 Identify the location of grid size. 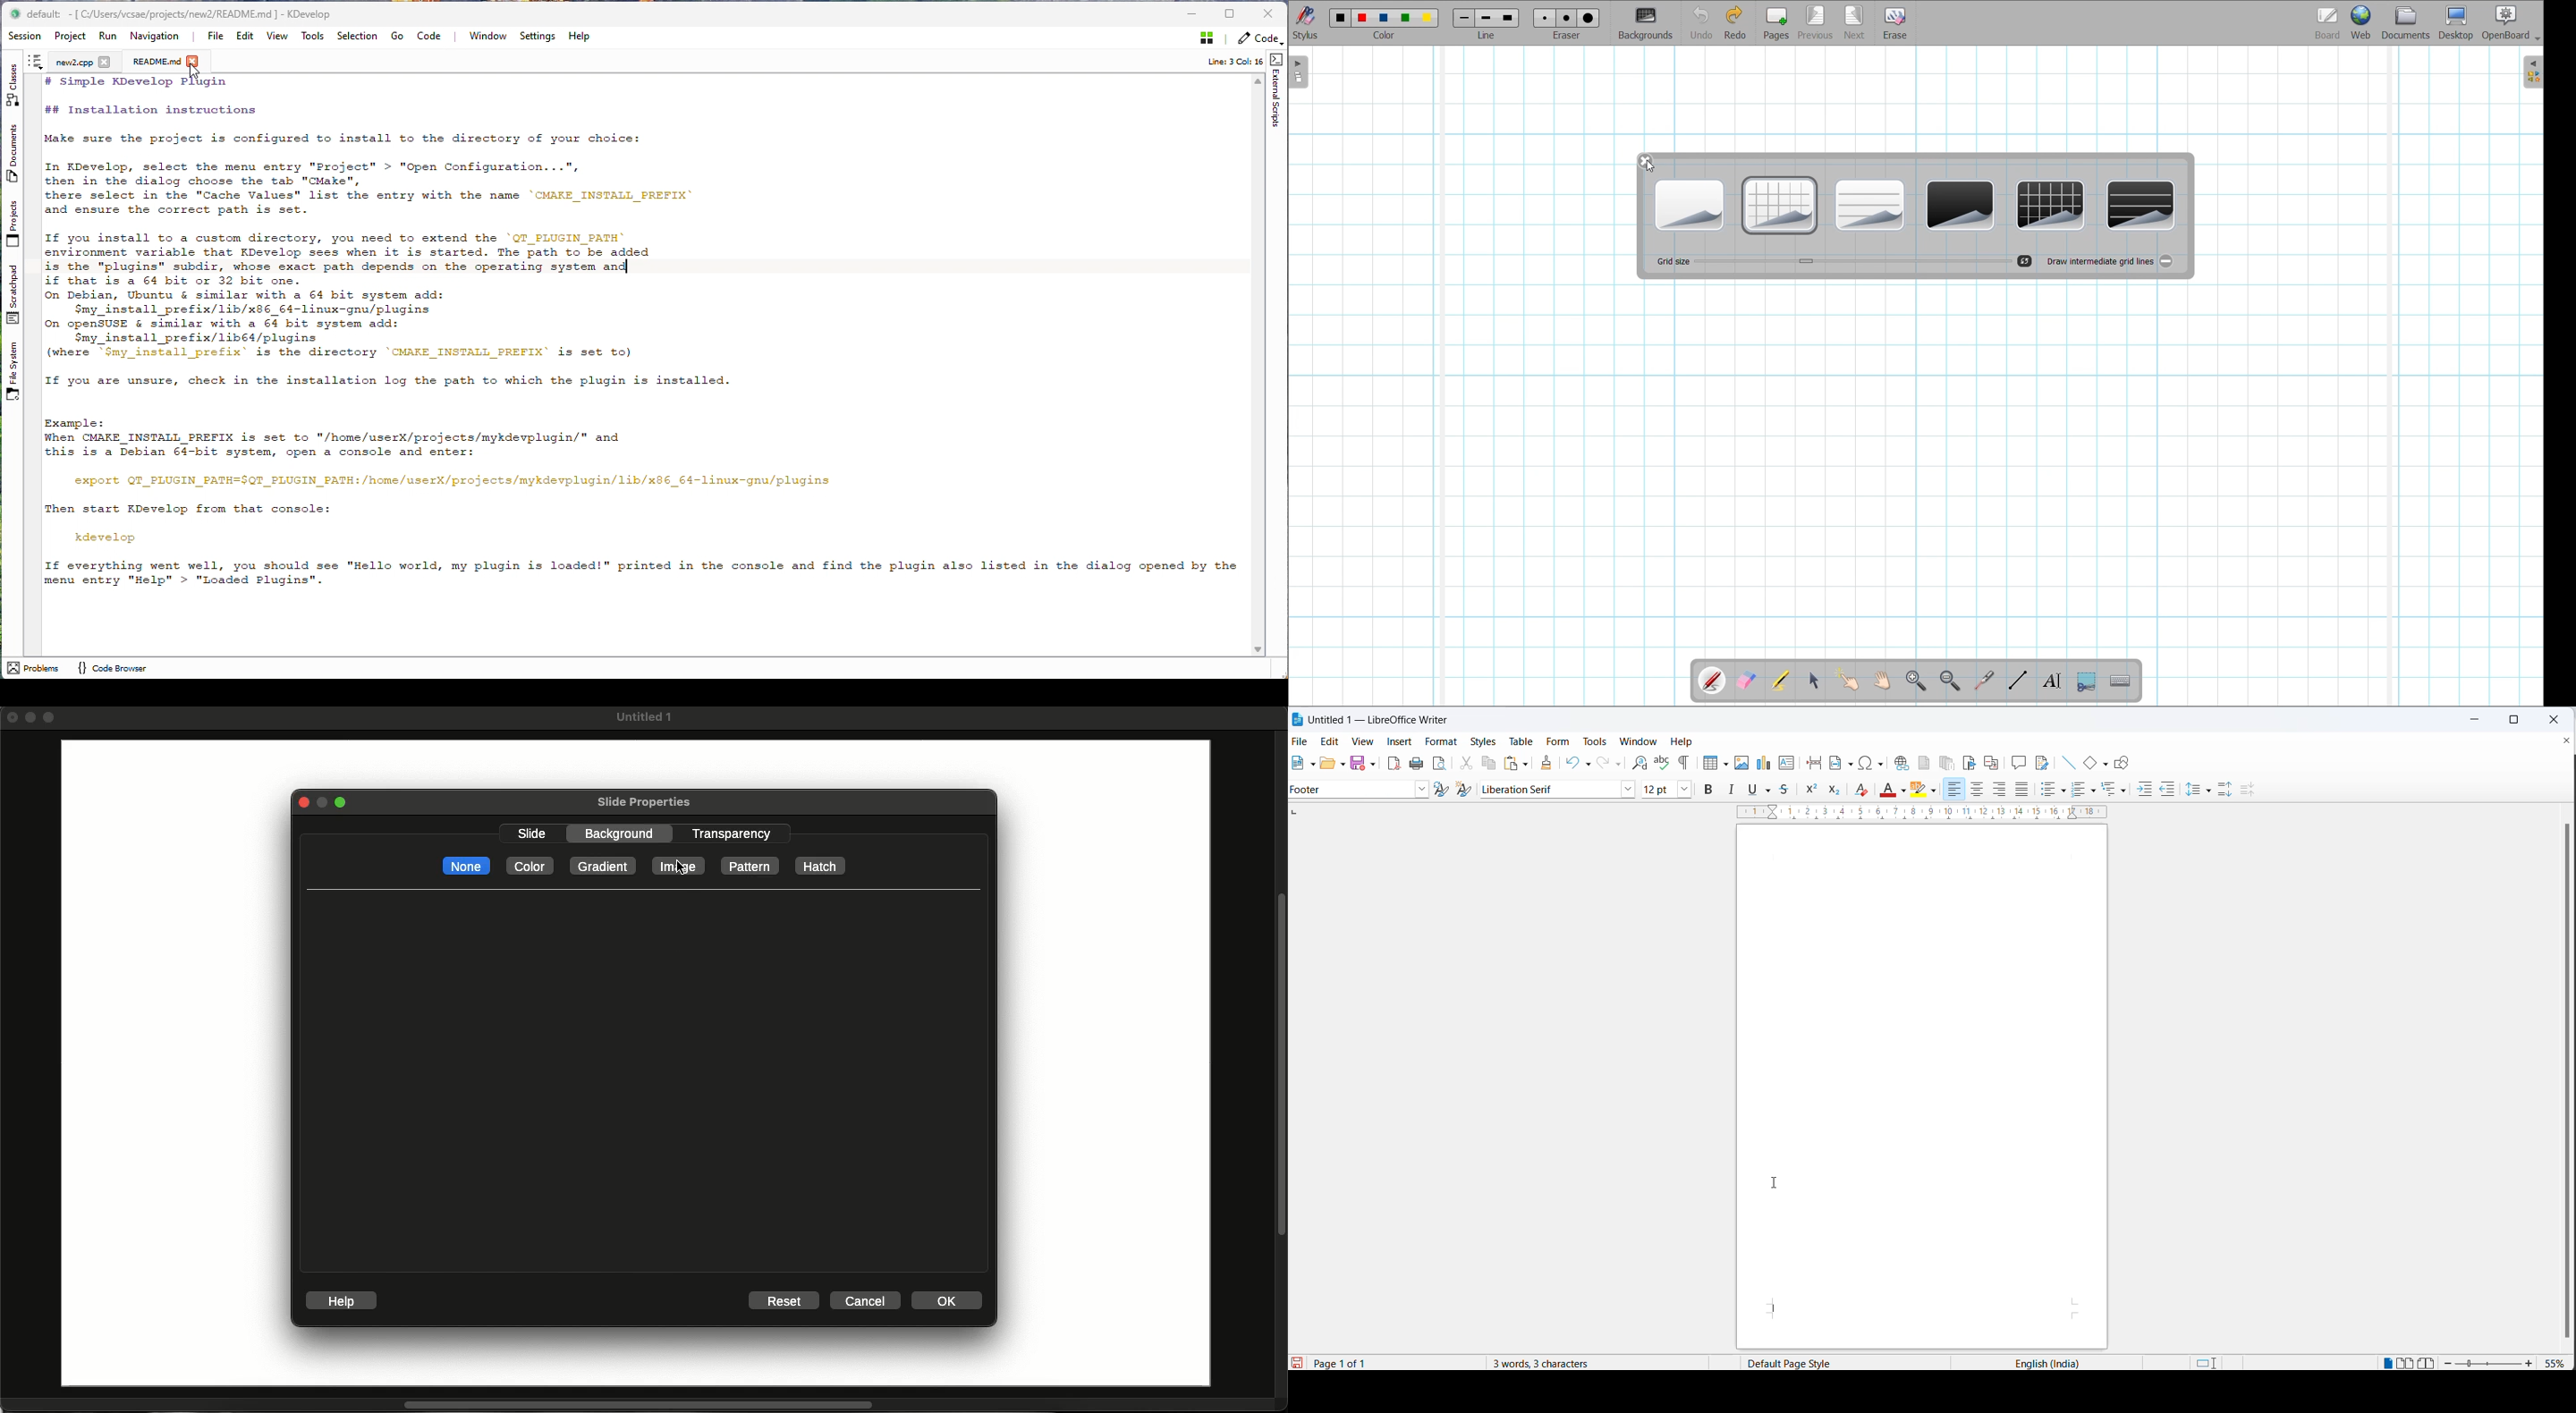
(1672, 262).